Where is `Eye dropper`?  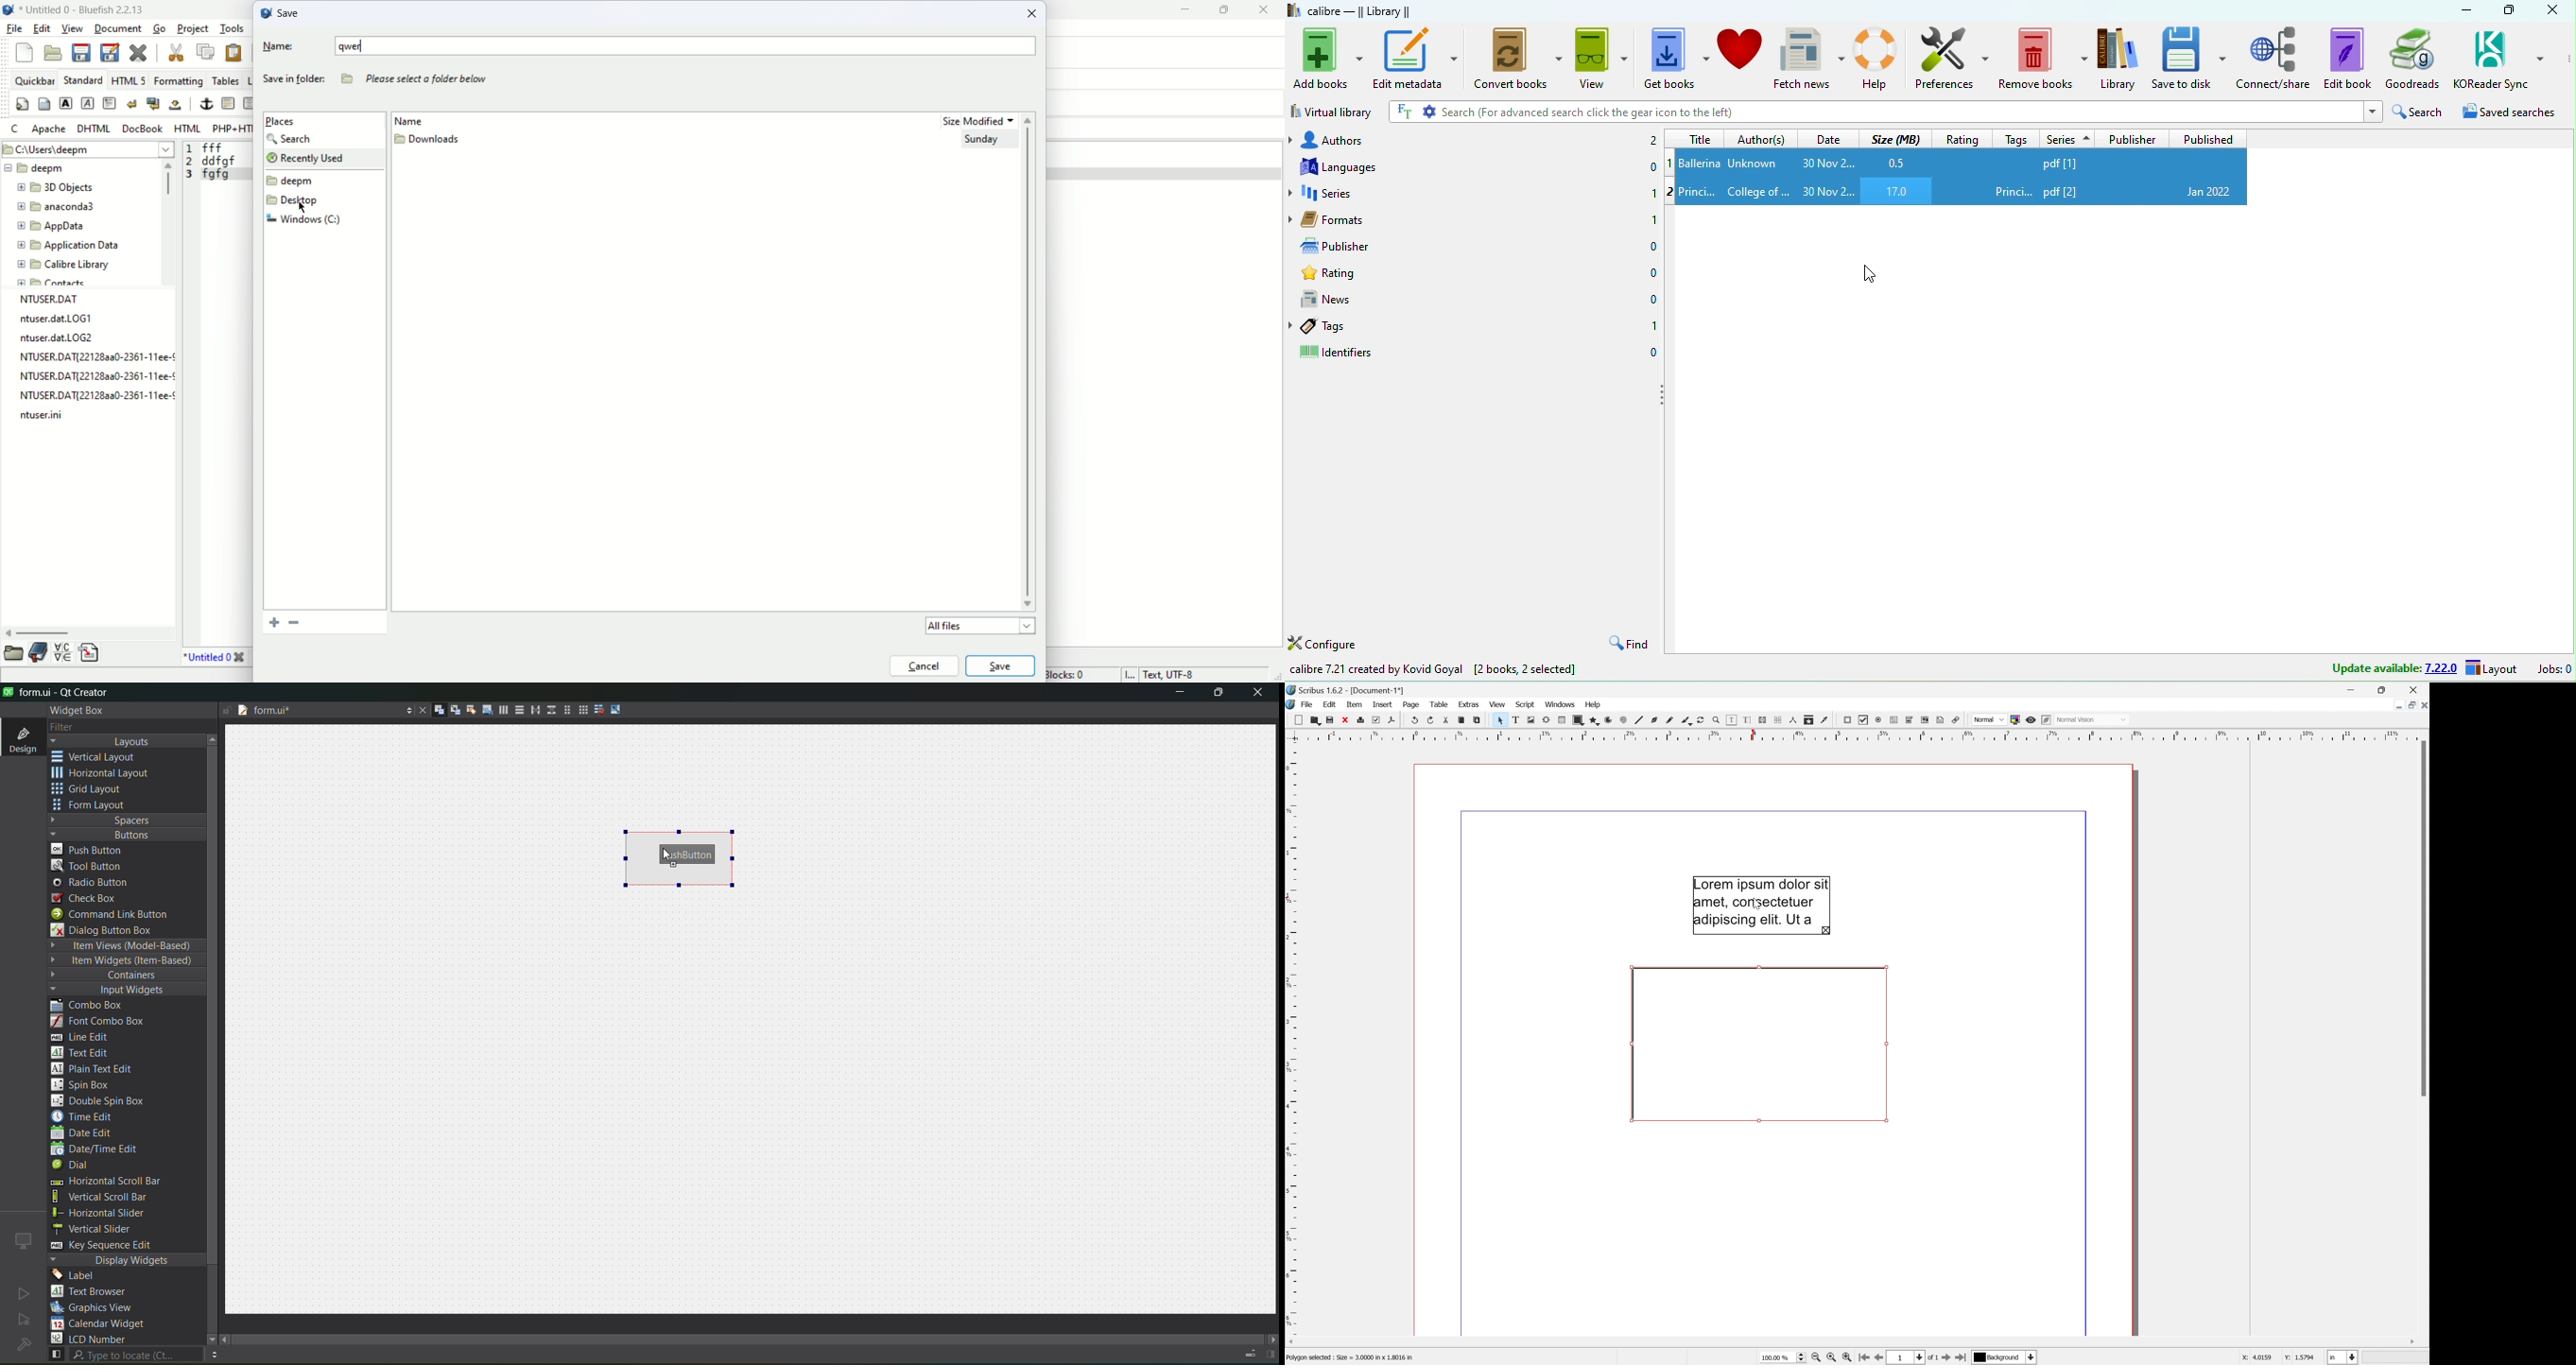
Eye dropper is located at coordinates (1826, 720).